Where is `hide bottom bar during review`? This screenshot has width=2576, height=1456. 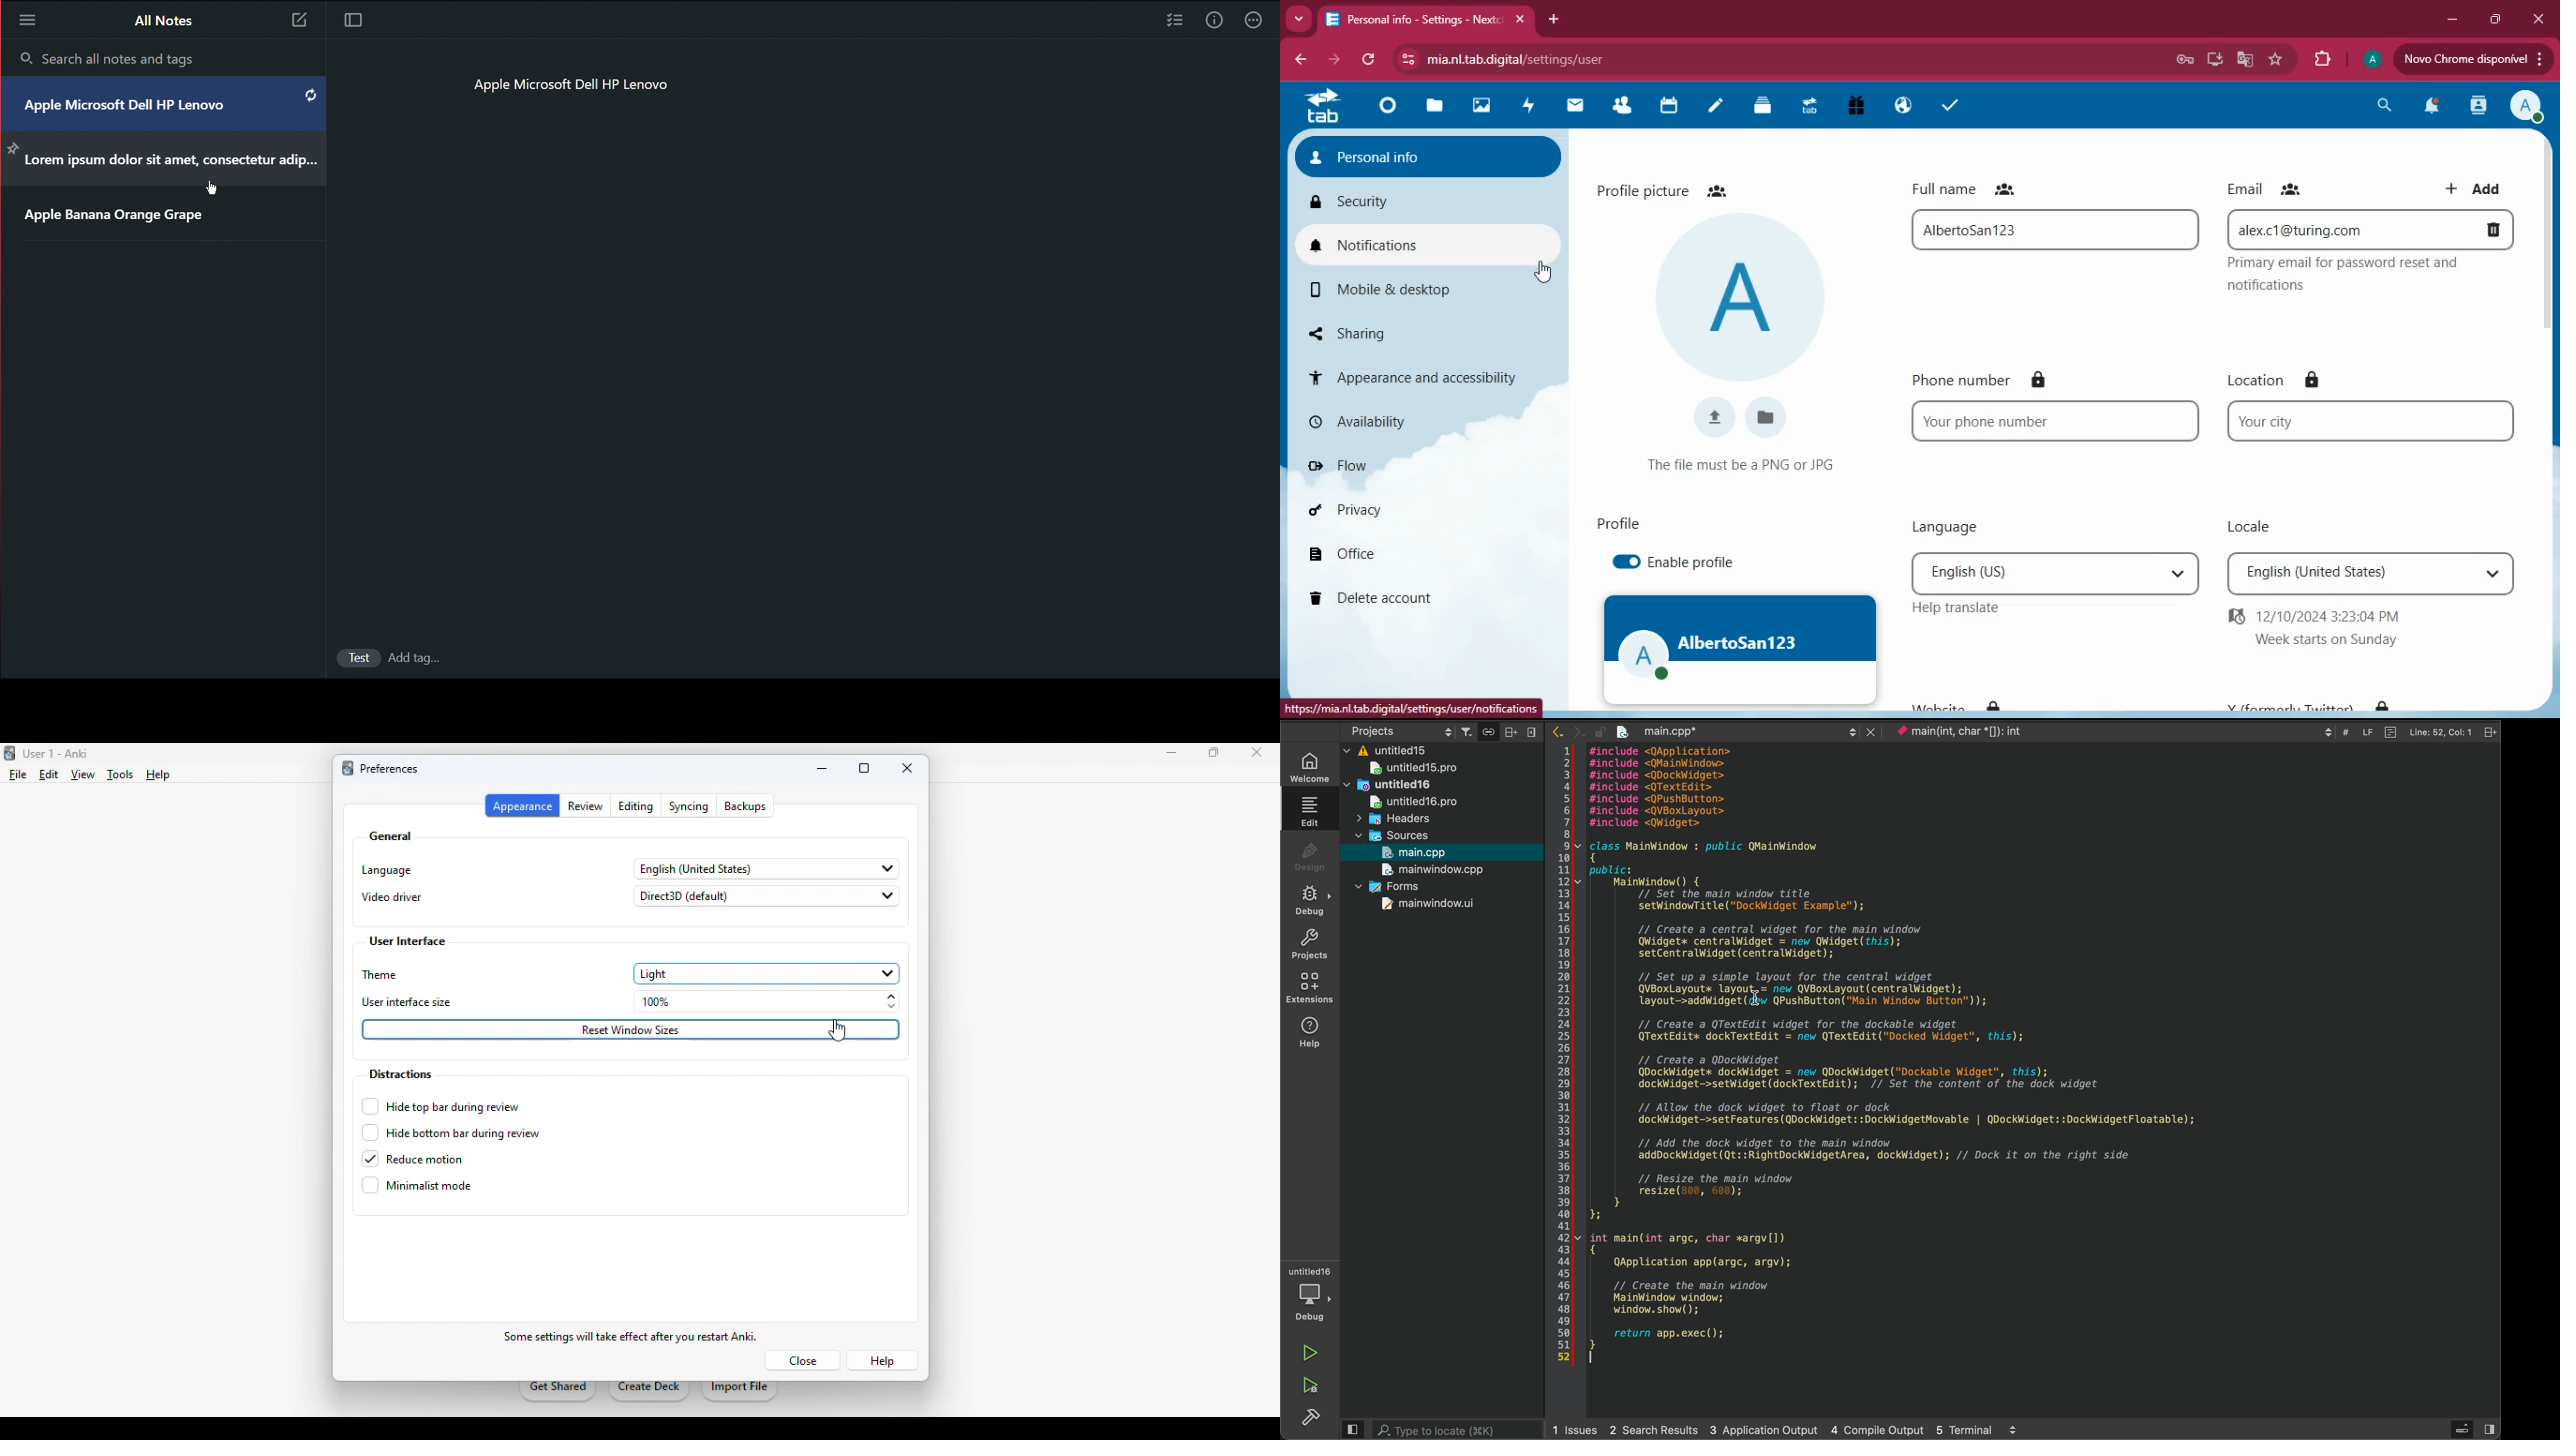
hide bottom bar during review is located at coordinates (450, 1133).